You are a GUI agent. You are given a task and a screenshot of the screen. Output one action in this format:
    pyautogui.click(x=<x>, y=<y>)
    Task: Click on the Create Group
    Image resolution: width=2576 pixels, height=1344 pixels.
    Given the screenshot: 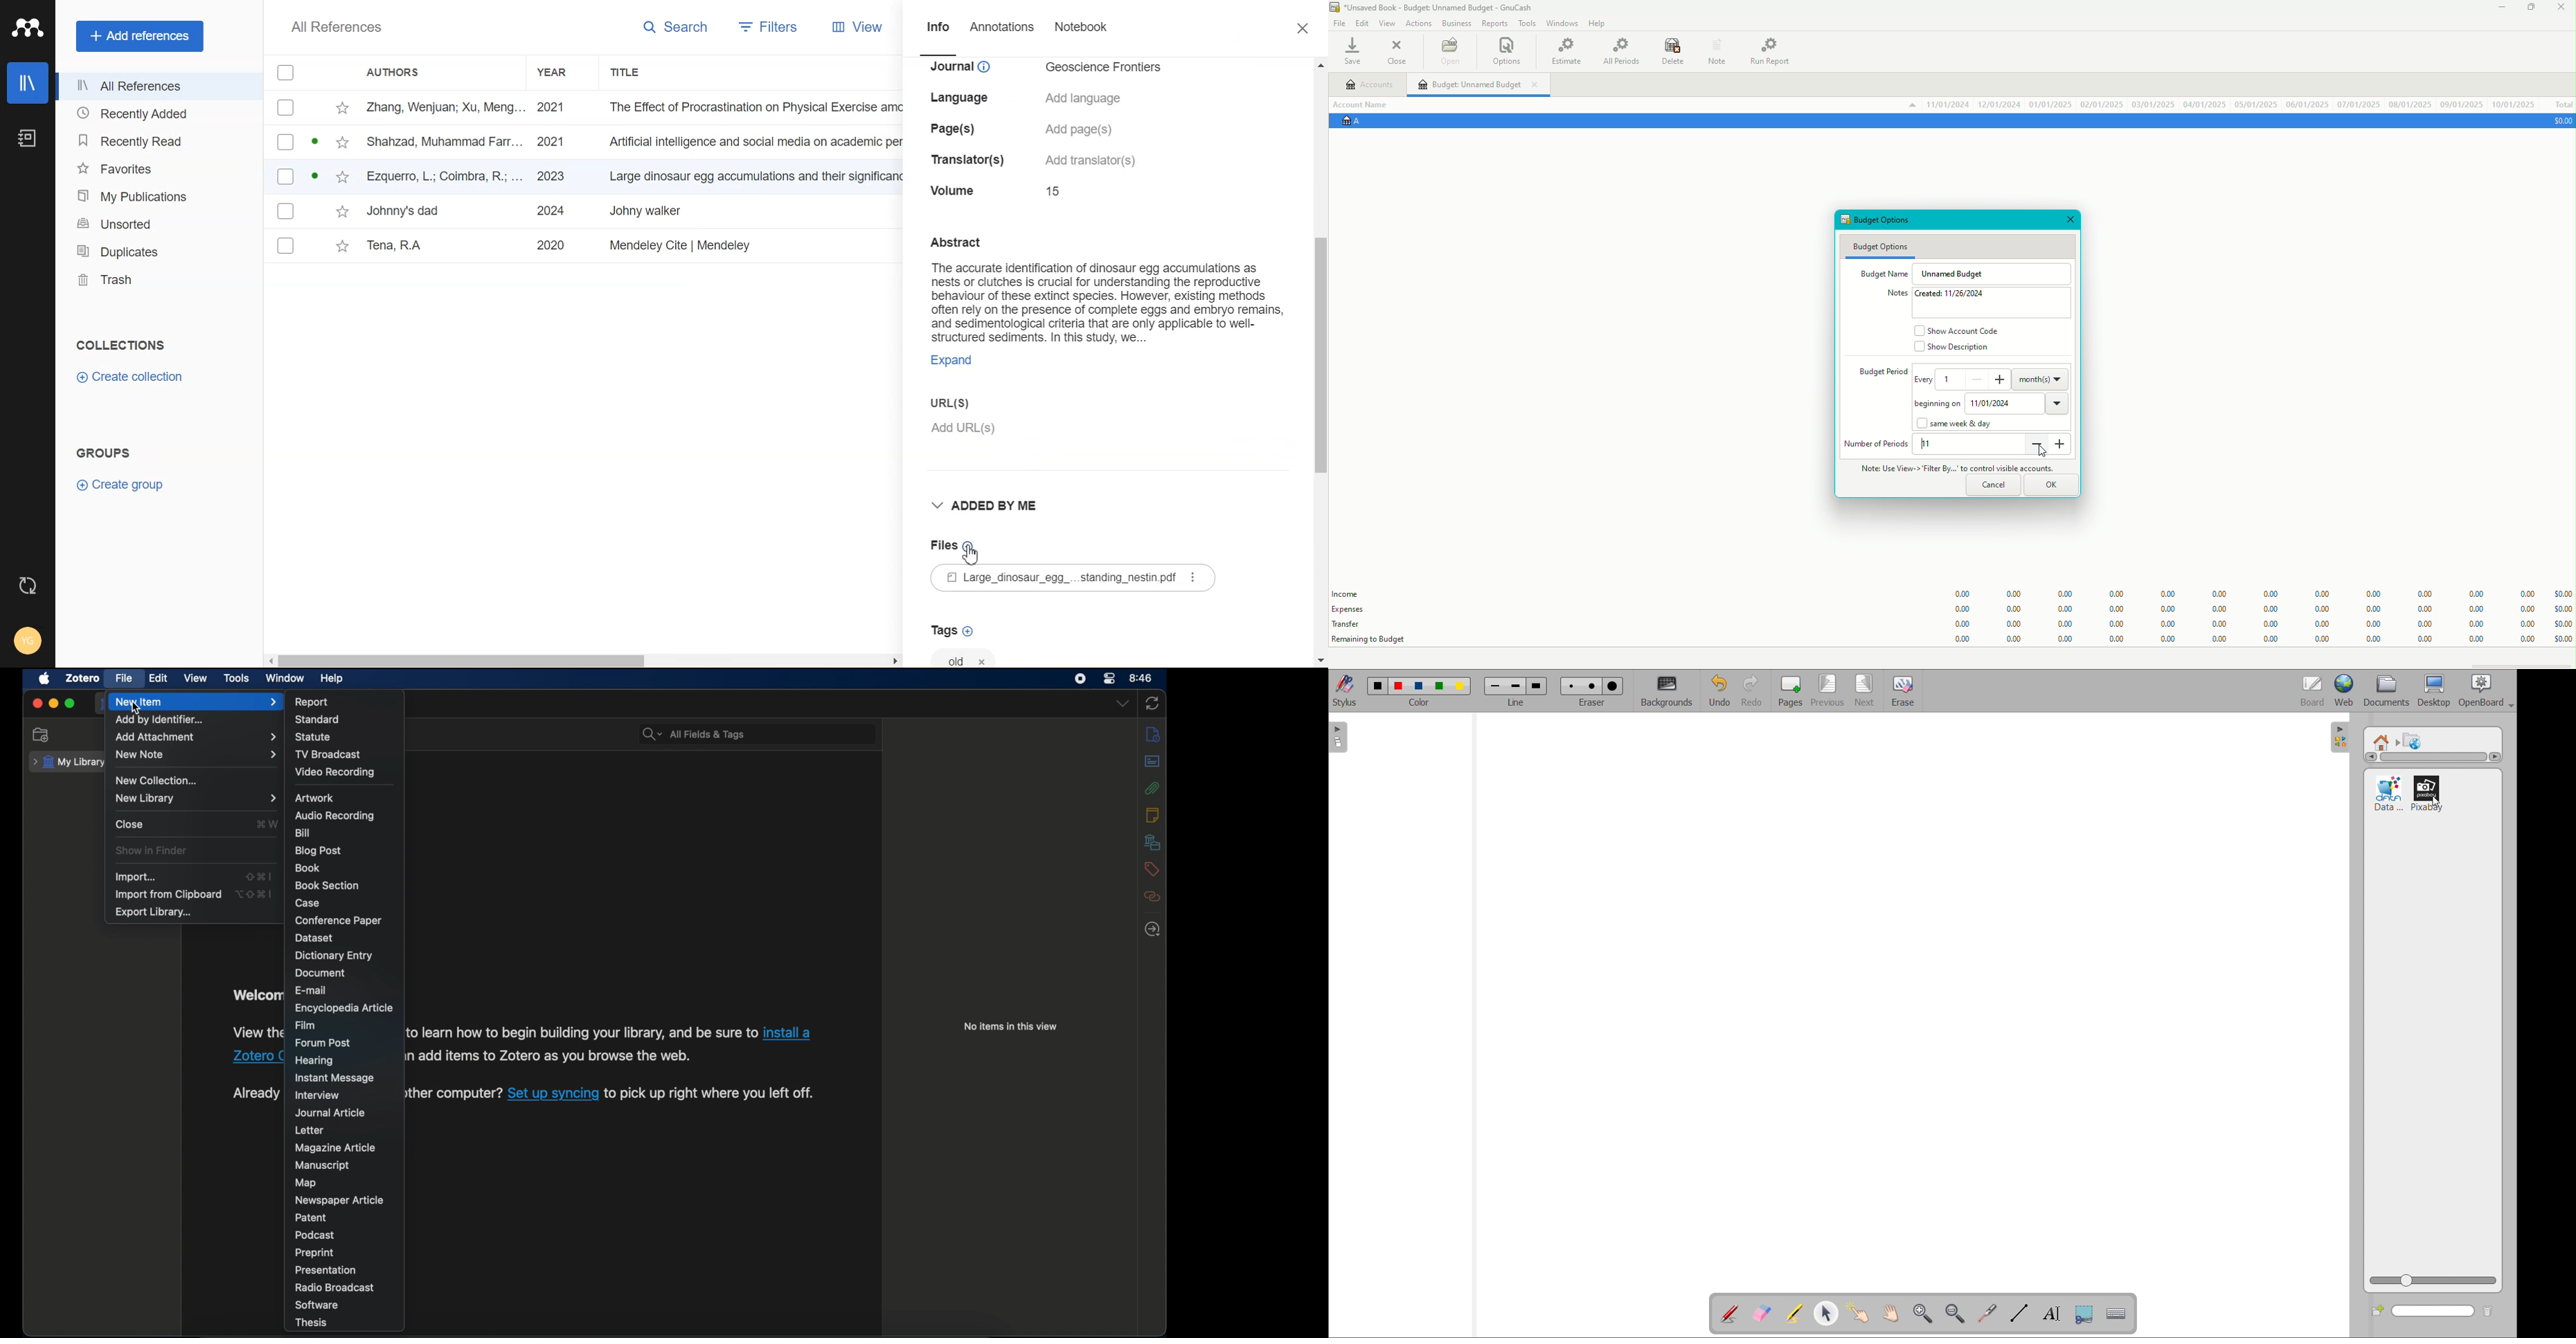 What is the action you would take?
    pyautogui.click(x=121, y=485)
    